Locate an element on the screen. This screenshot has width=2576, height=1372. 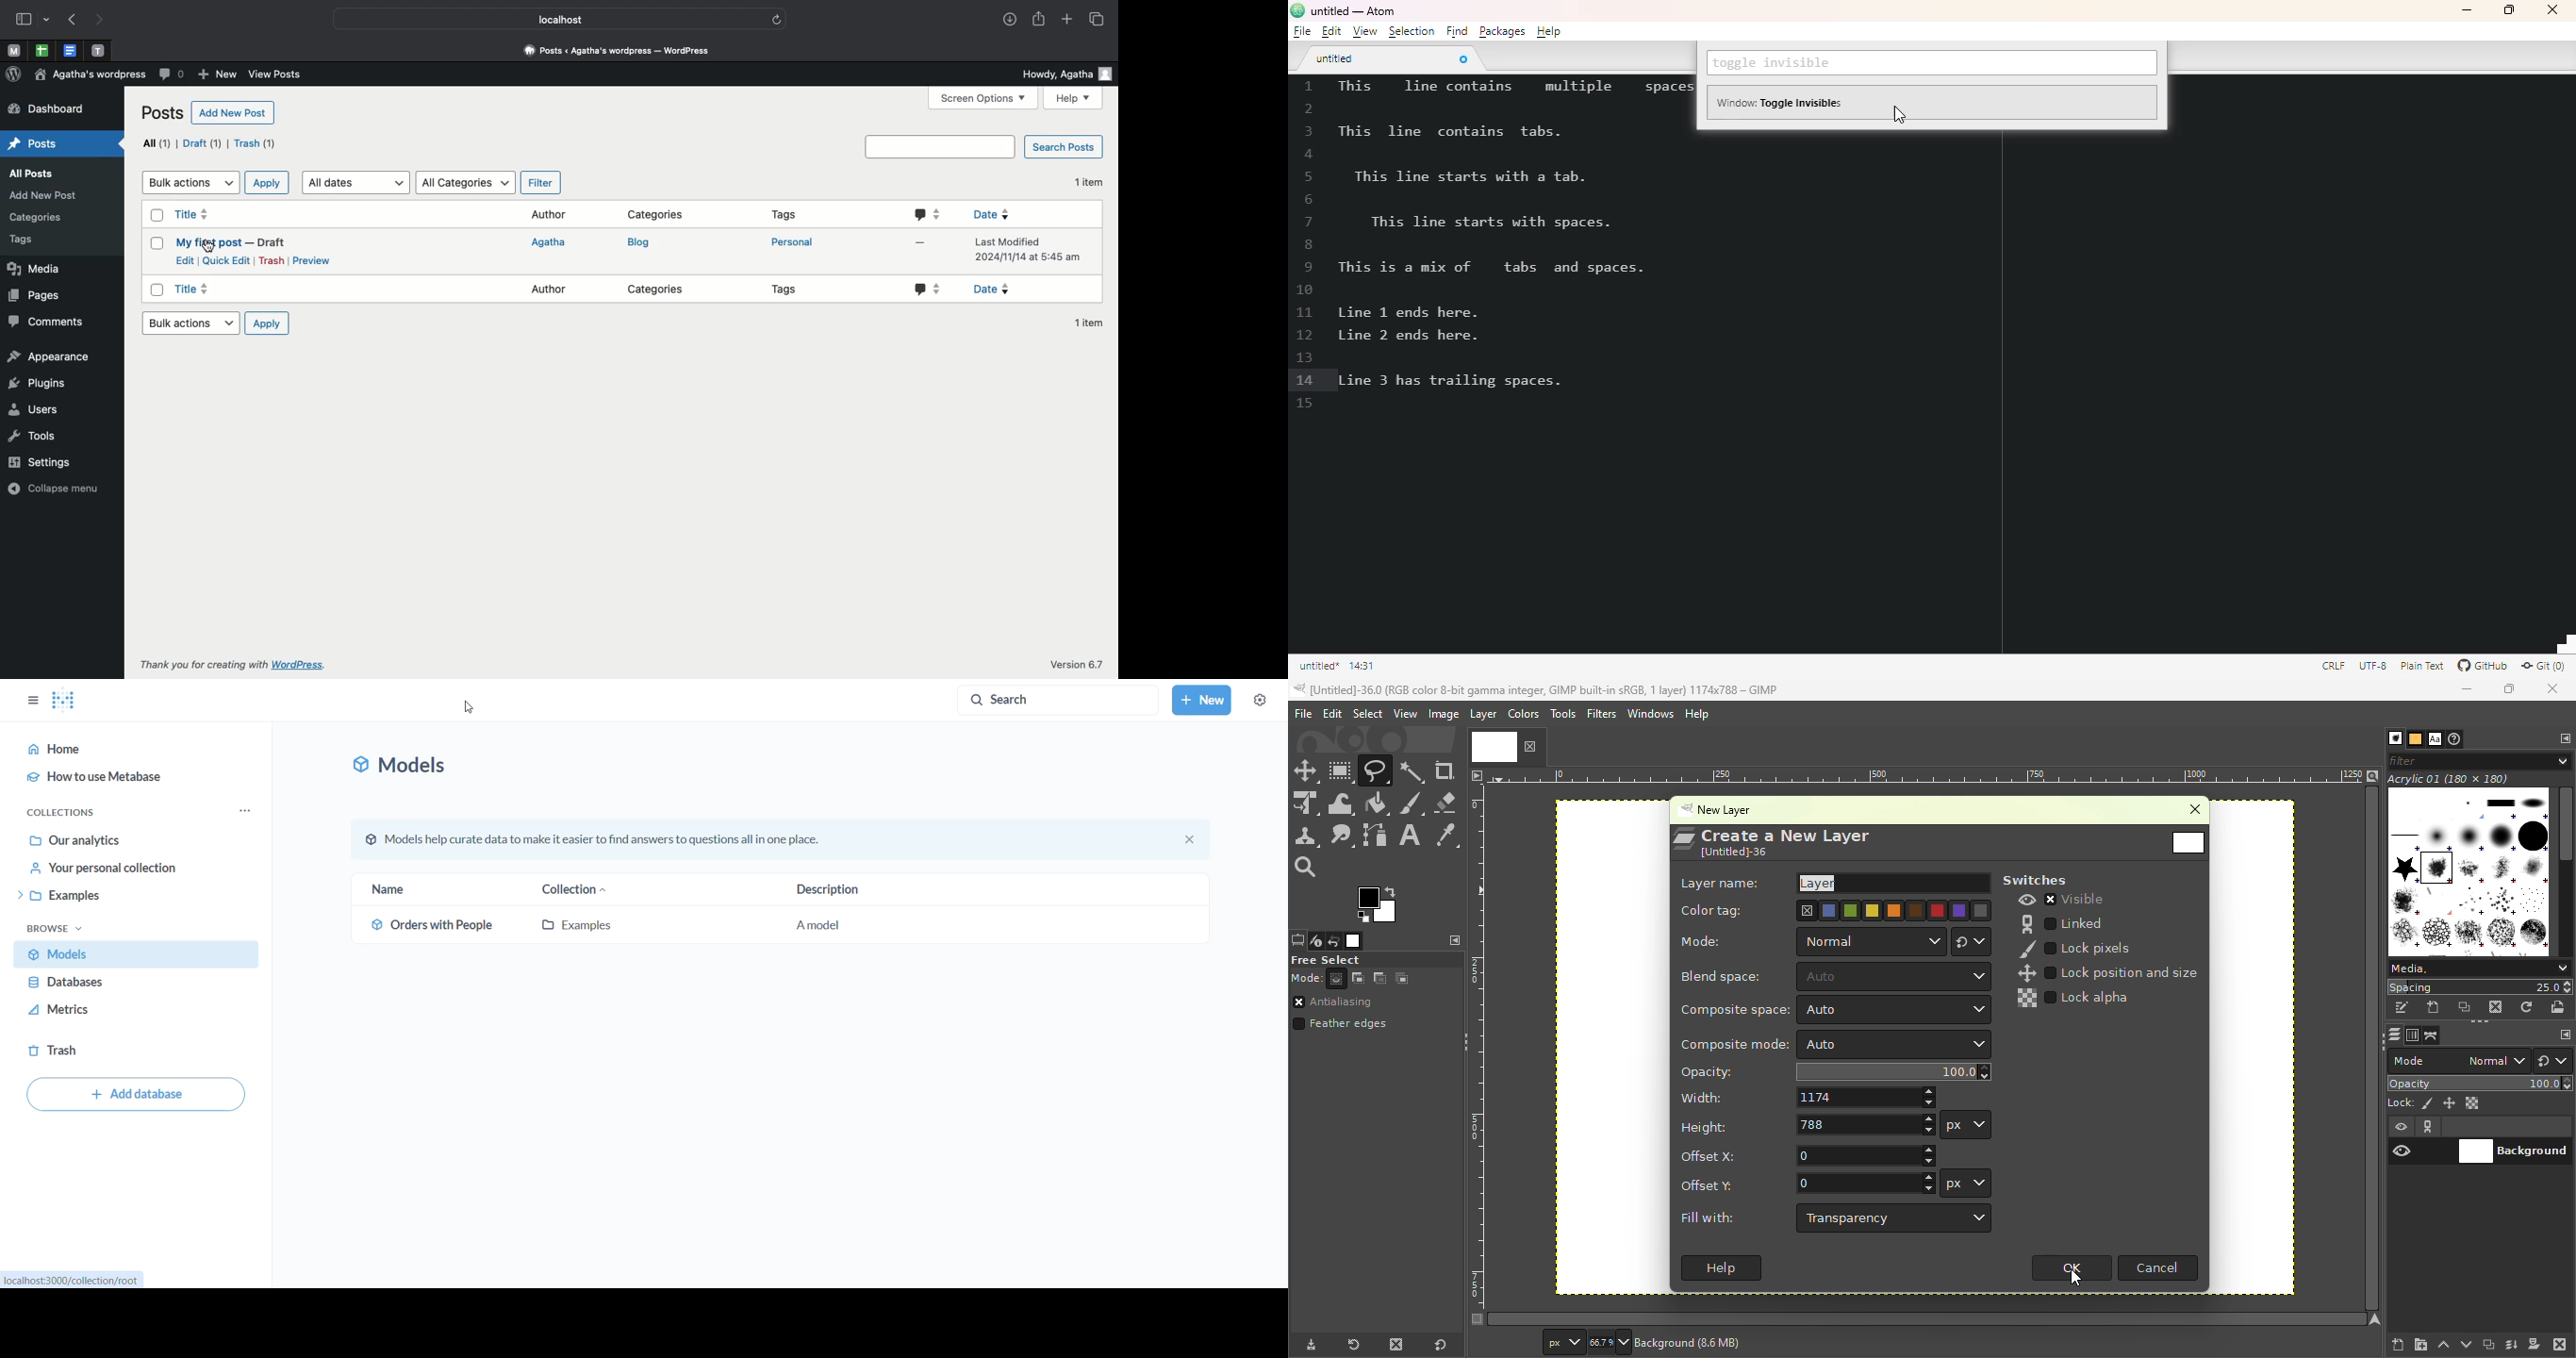
packages is located at coordinates (1501, 31).